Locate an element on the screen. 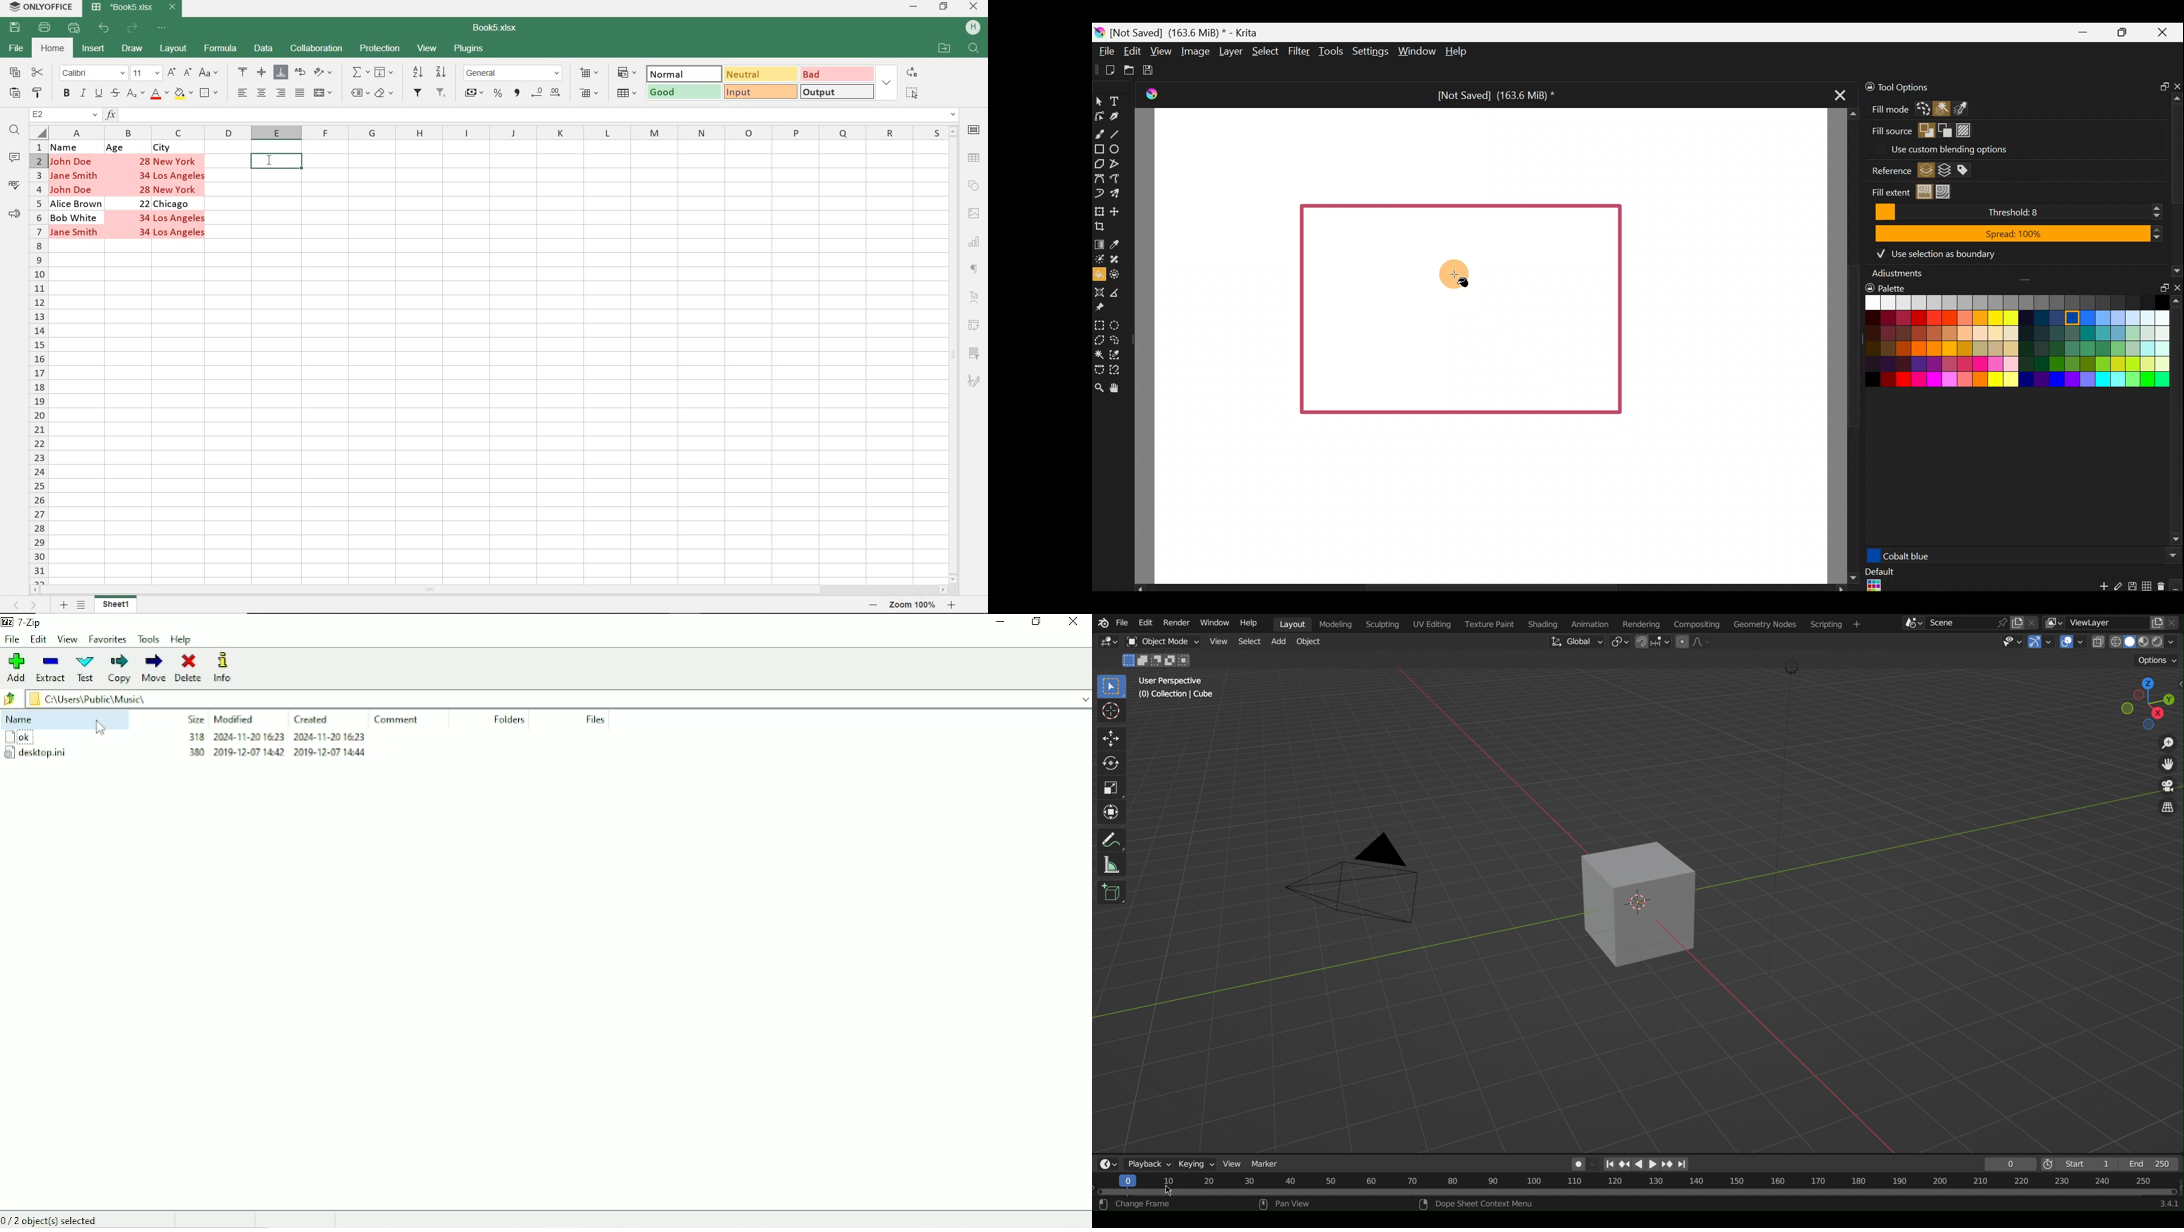  Maximize is located at coordinates (2124, 32).